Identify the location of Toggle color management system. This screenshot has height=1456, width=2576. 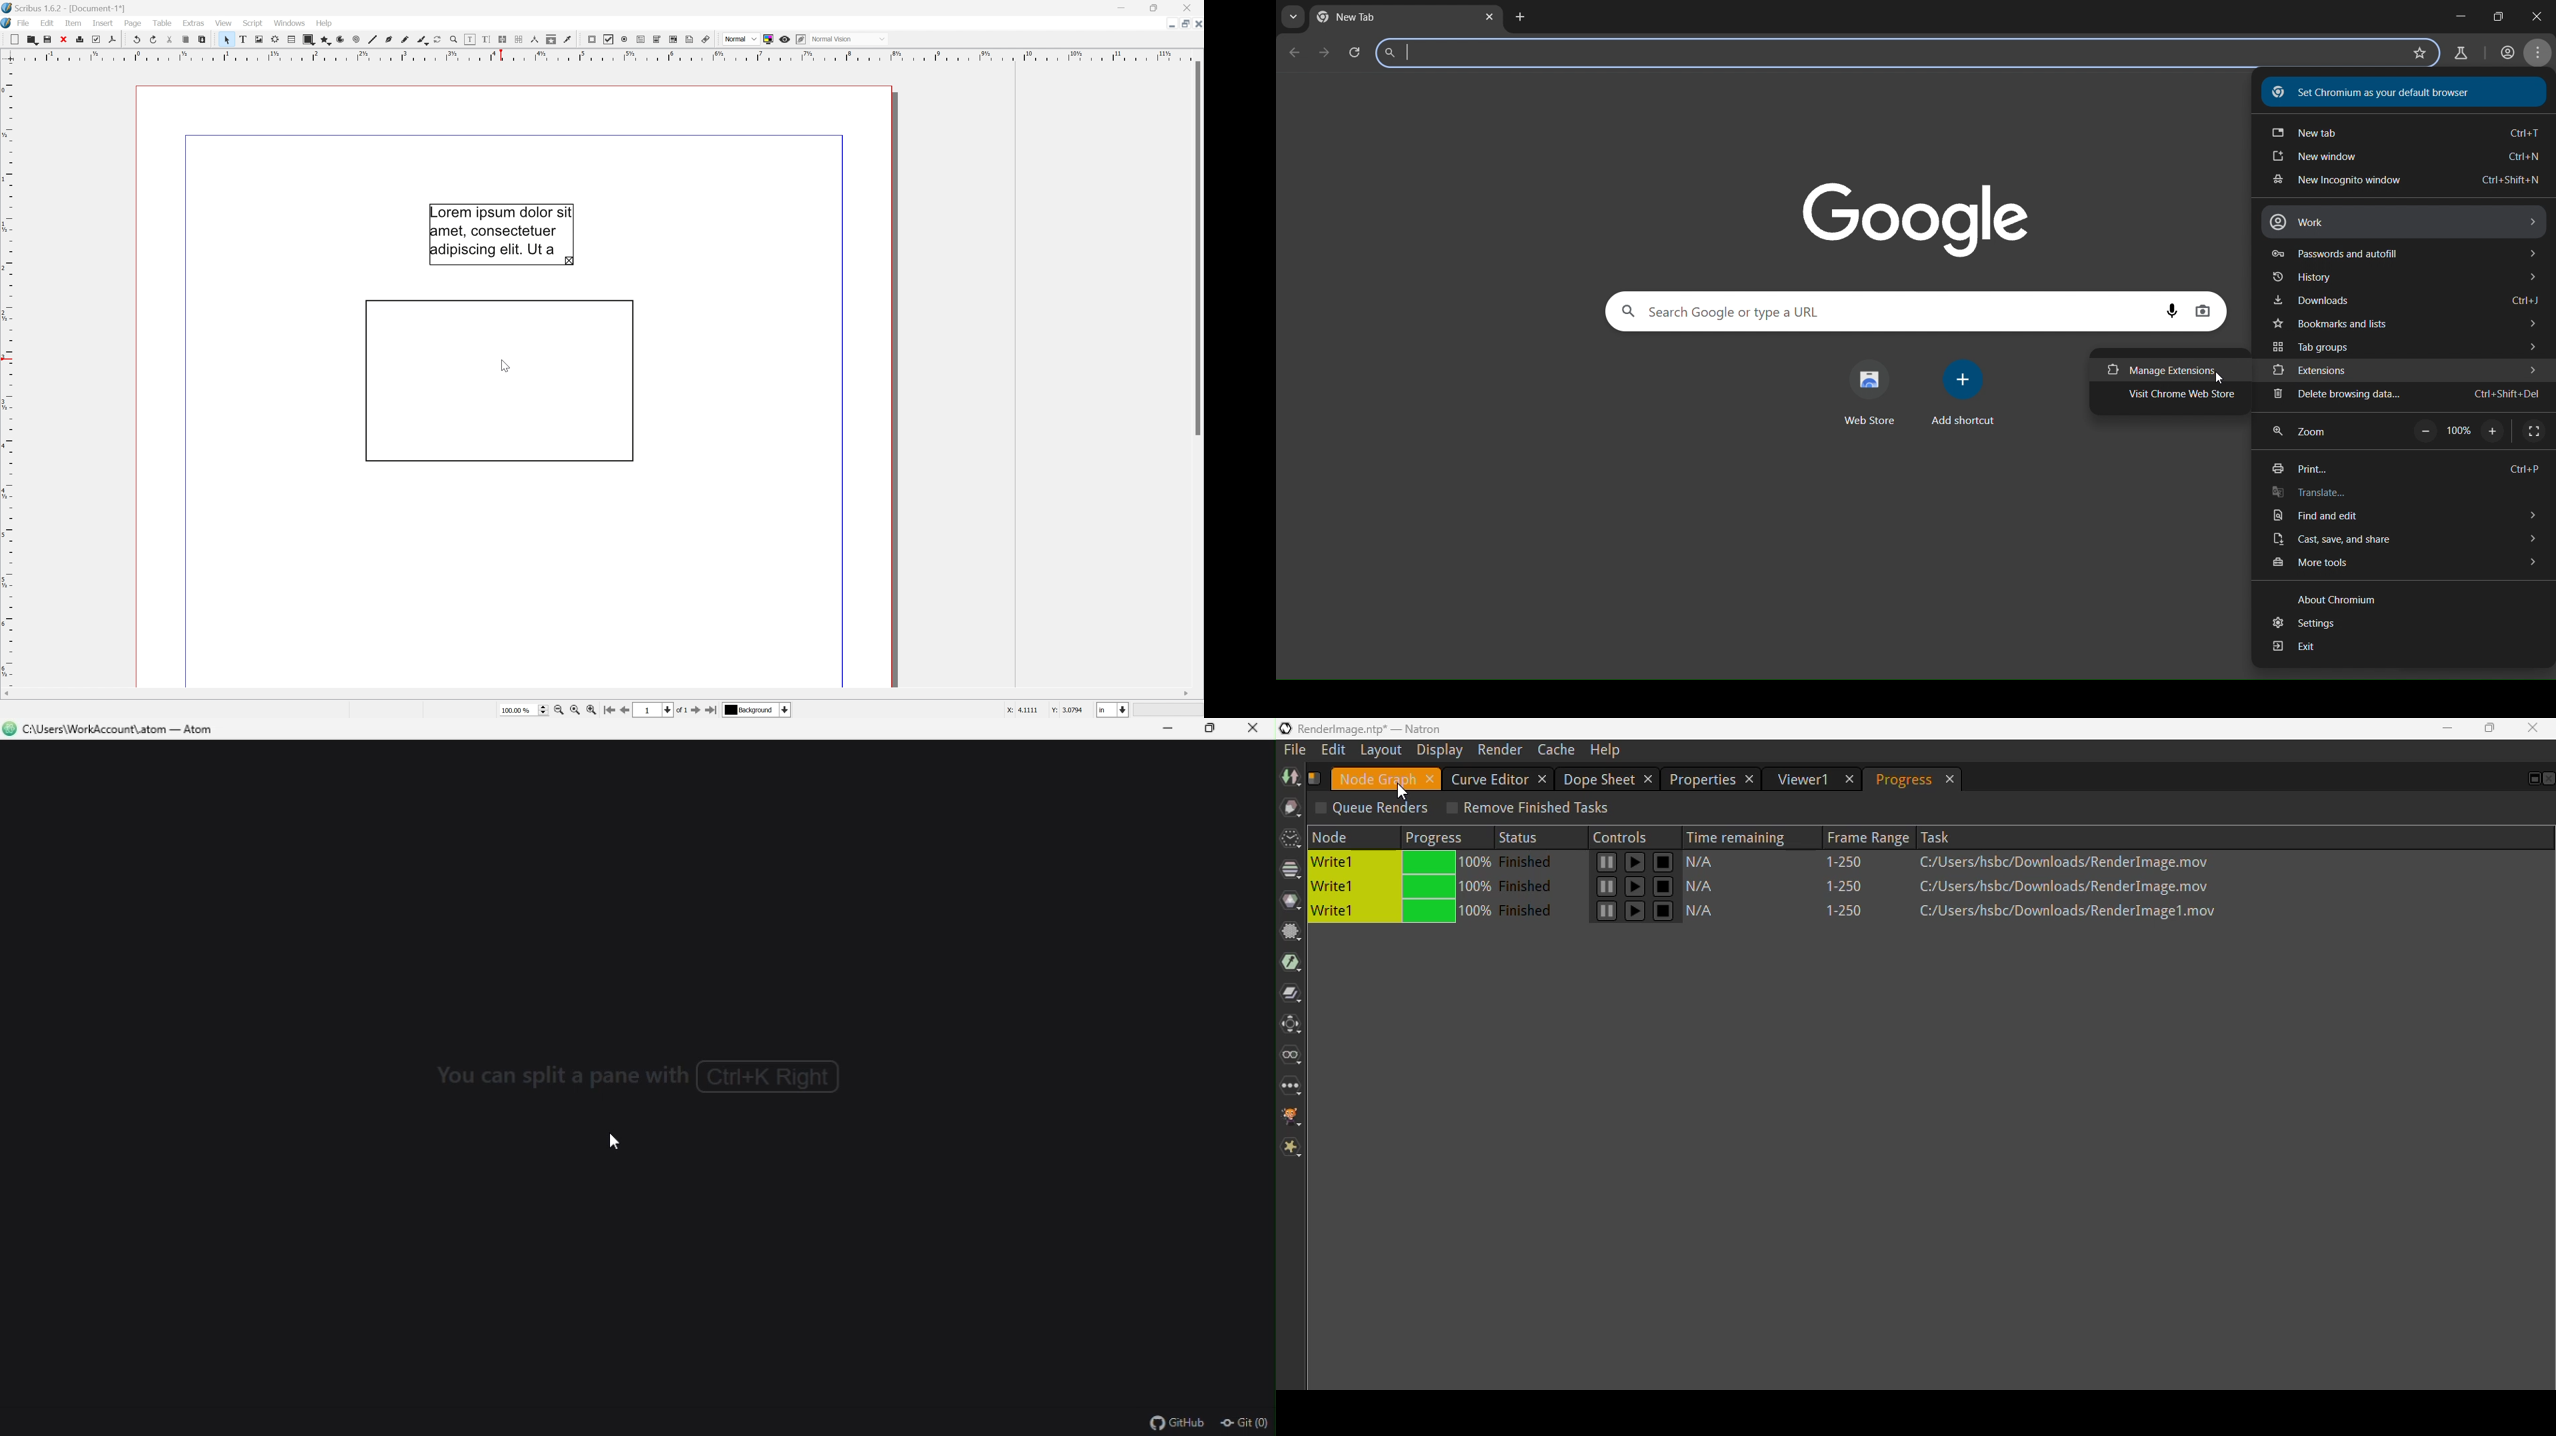
(766, 38).